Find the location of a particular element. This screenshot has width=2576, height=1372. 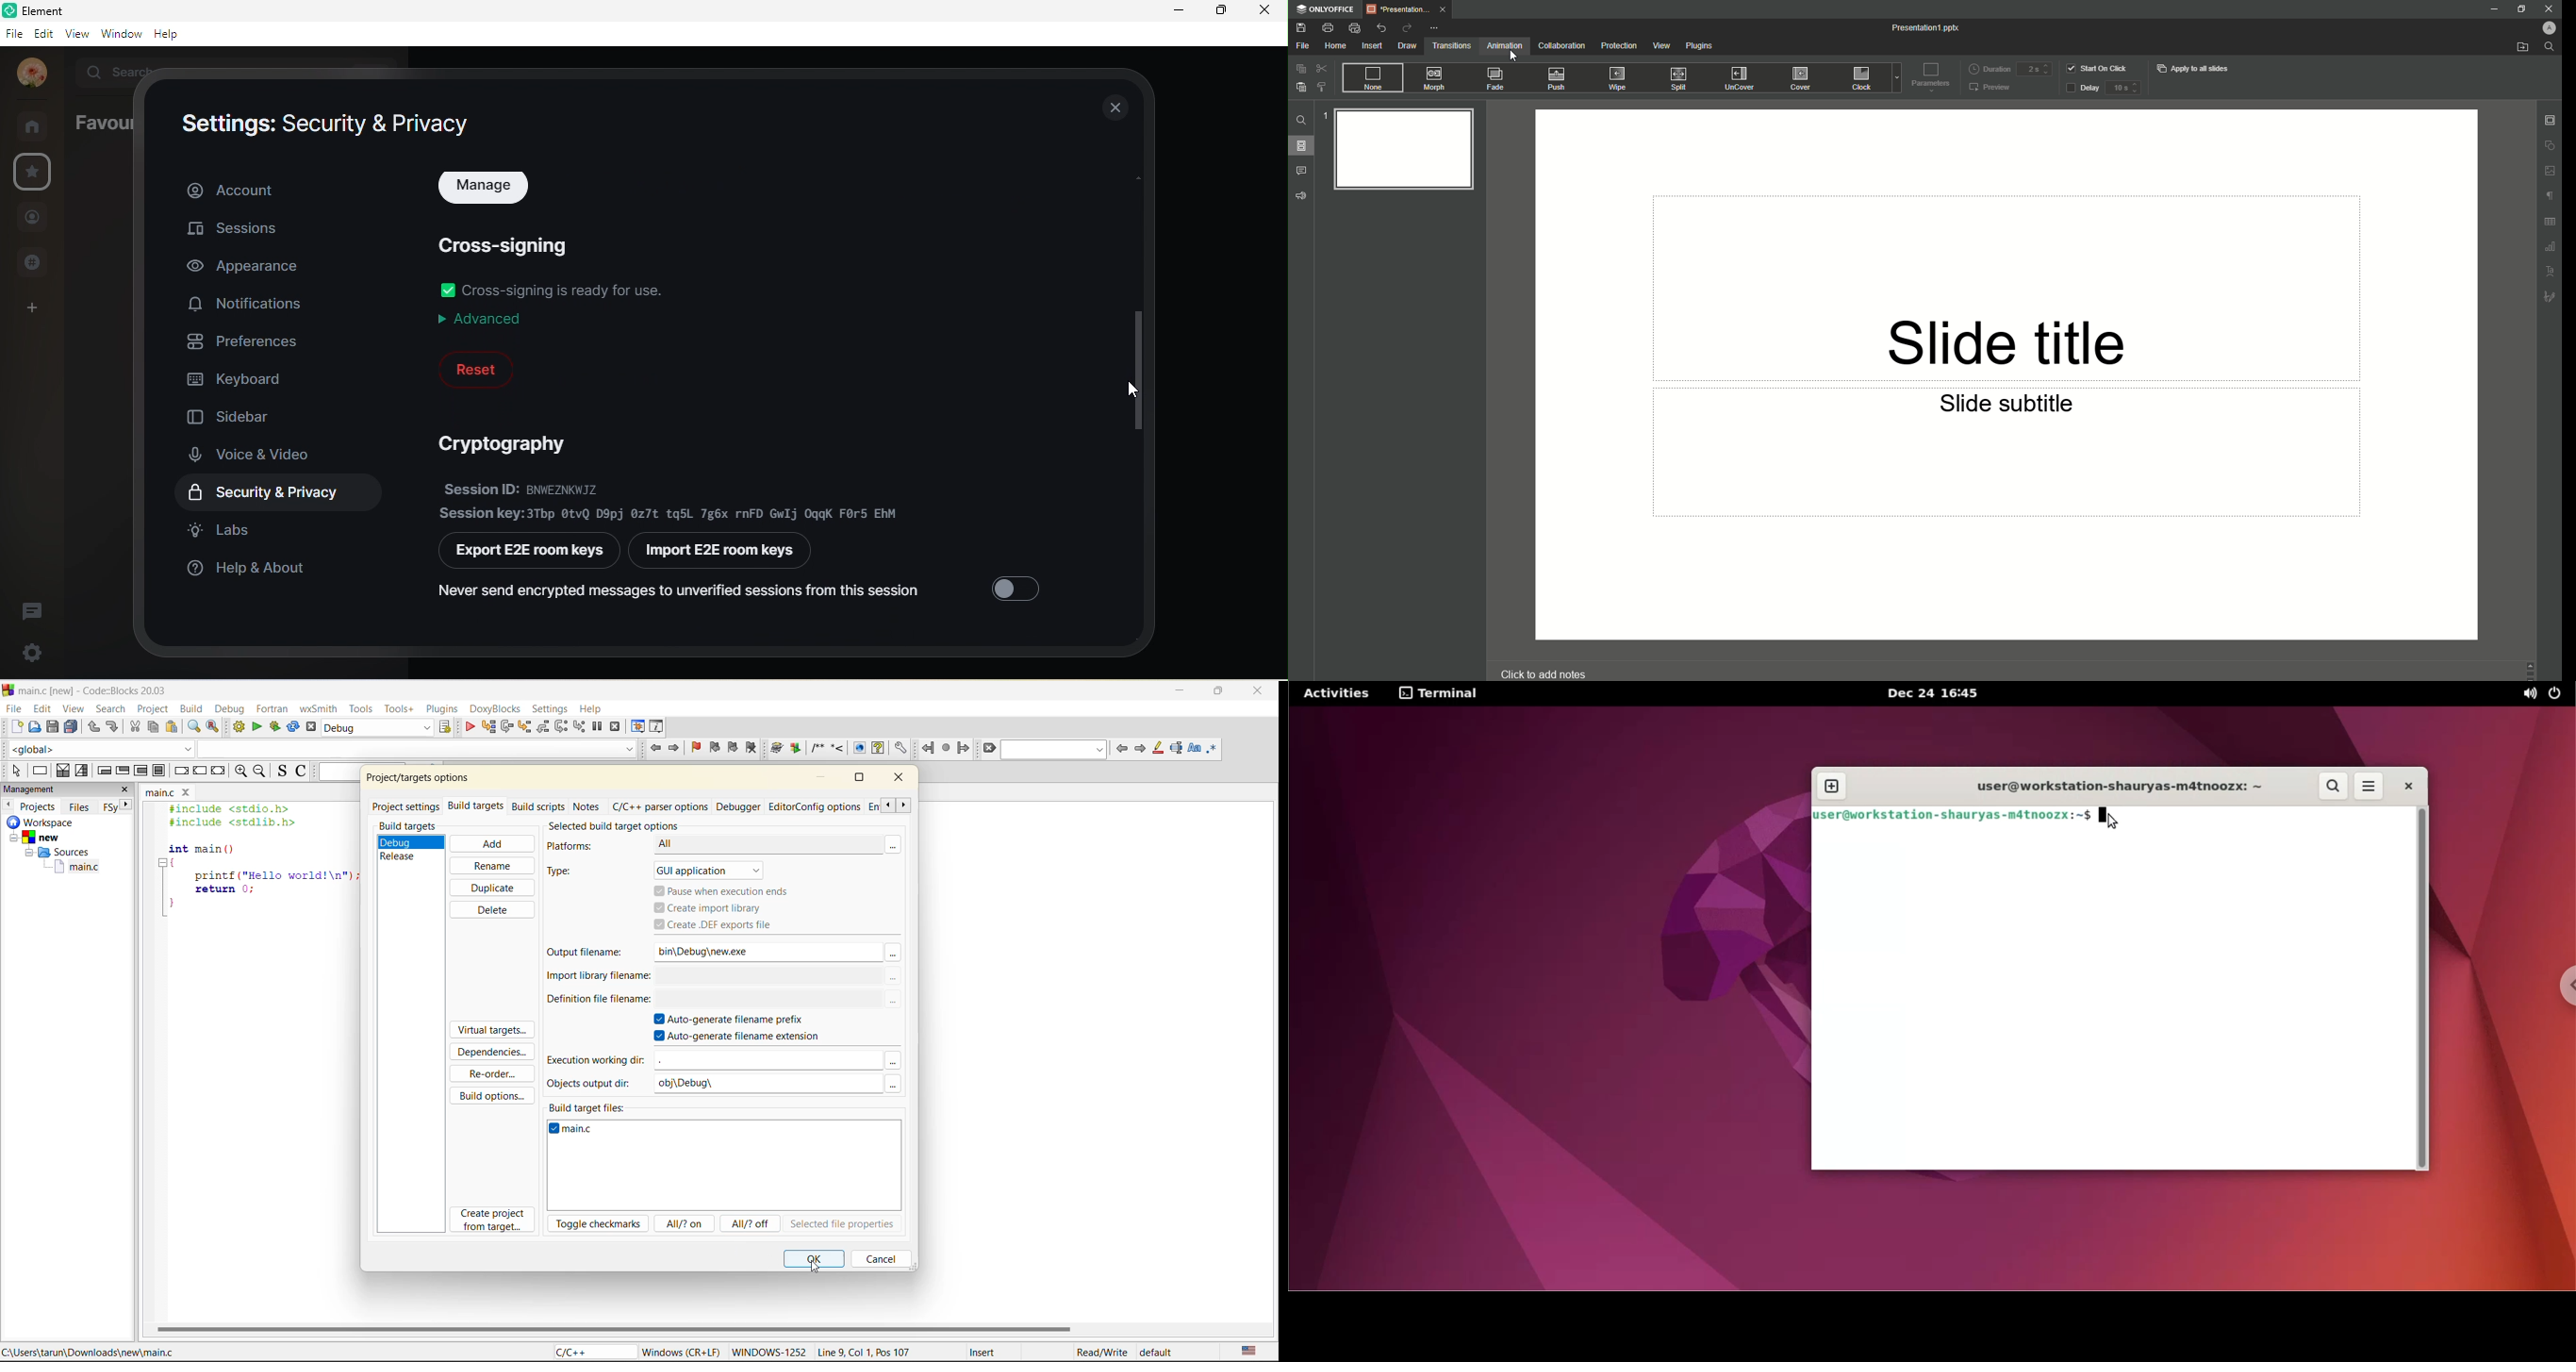

selected file properties is located at coordinates (847, 1224).